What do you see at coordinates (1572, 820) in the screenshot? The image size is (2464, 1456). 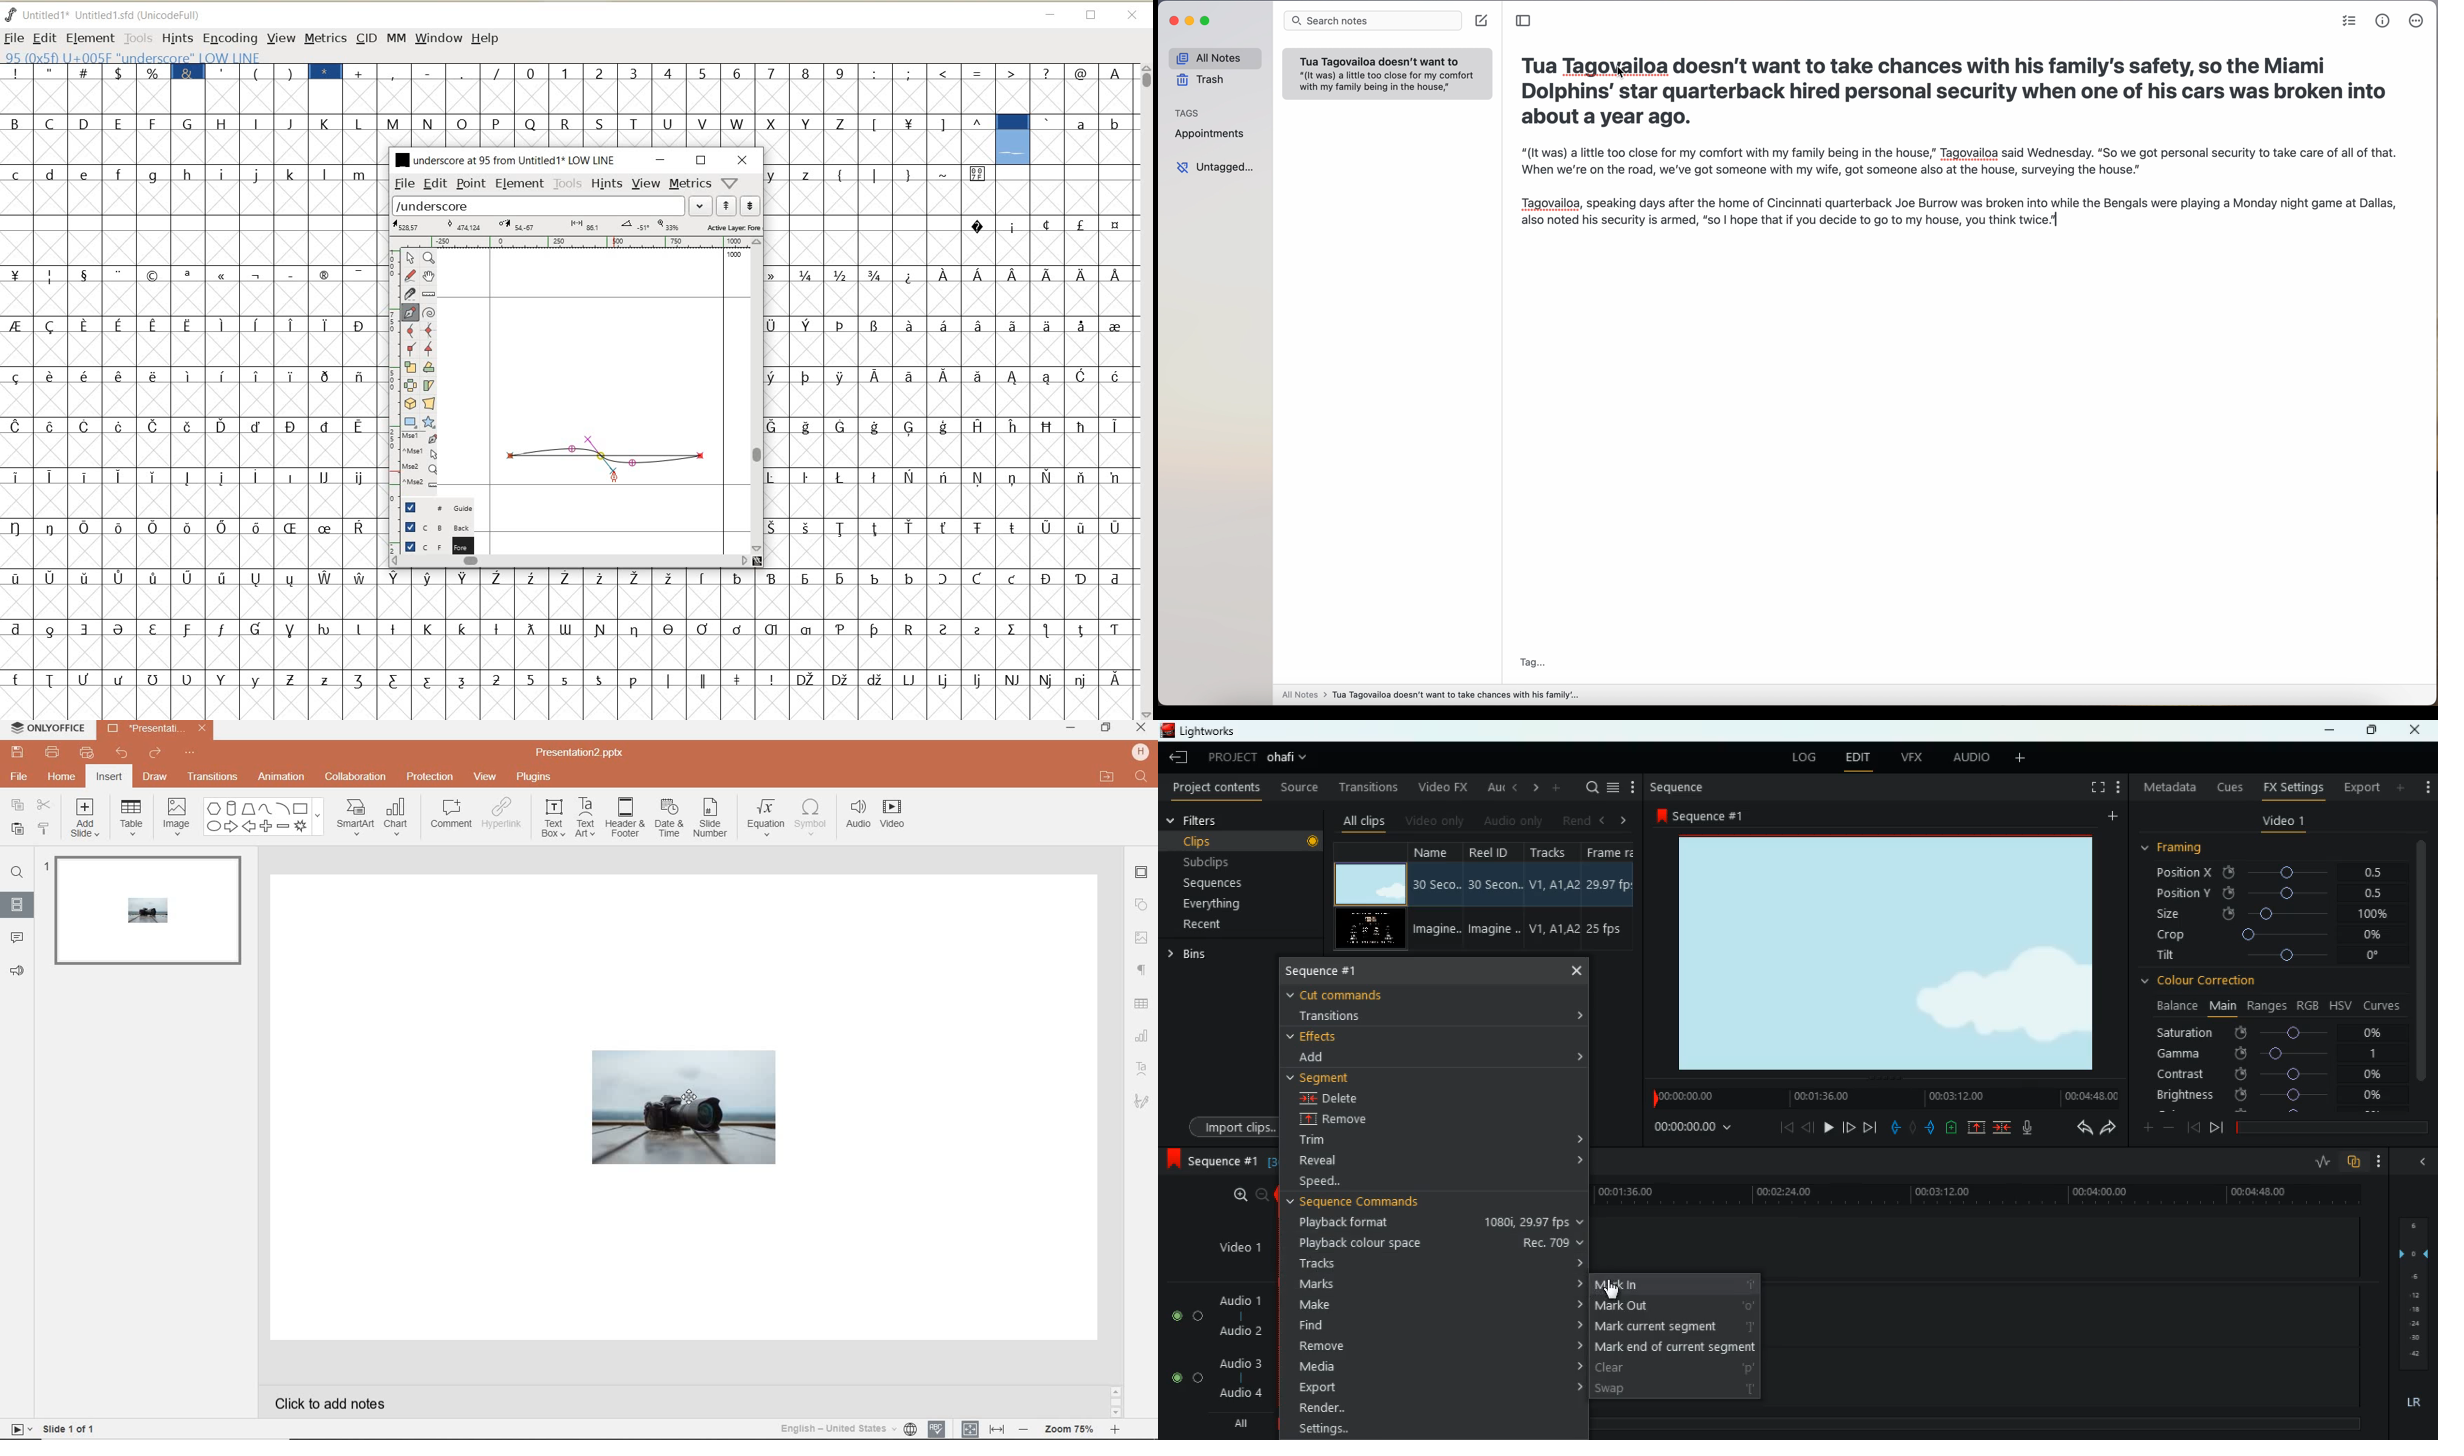 I see `rend` at bounding box center [1572, 820].